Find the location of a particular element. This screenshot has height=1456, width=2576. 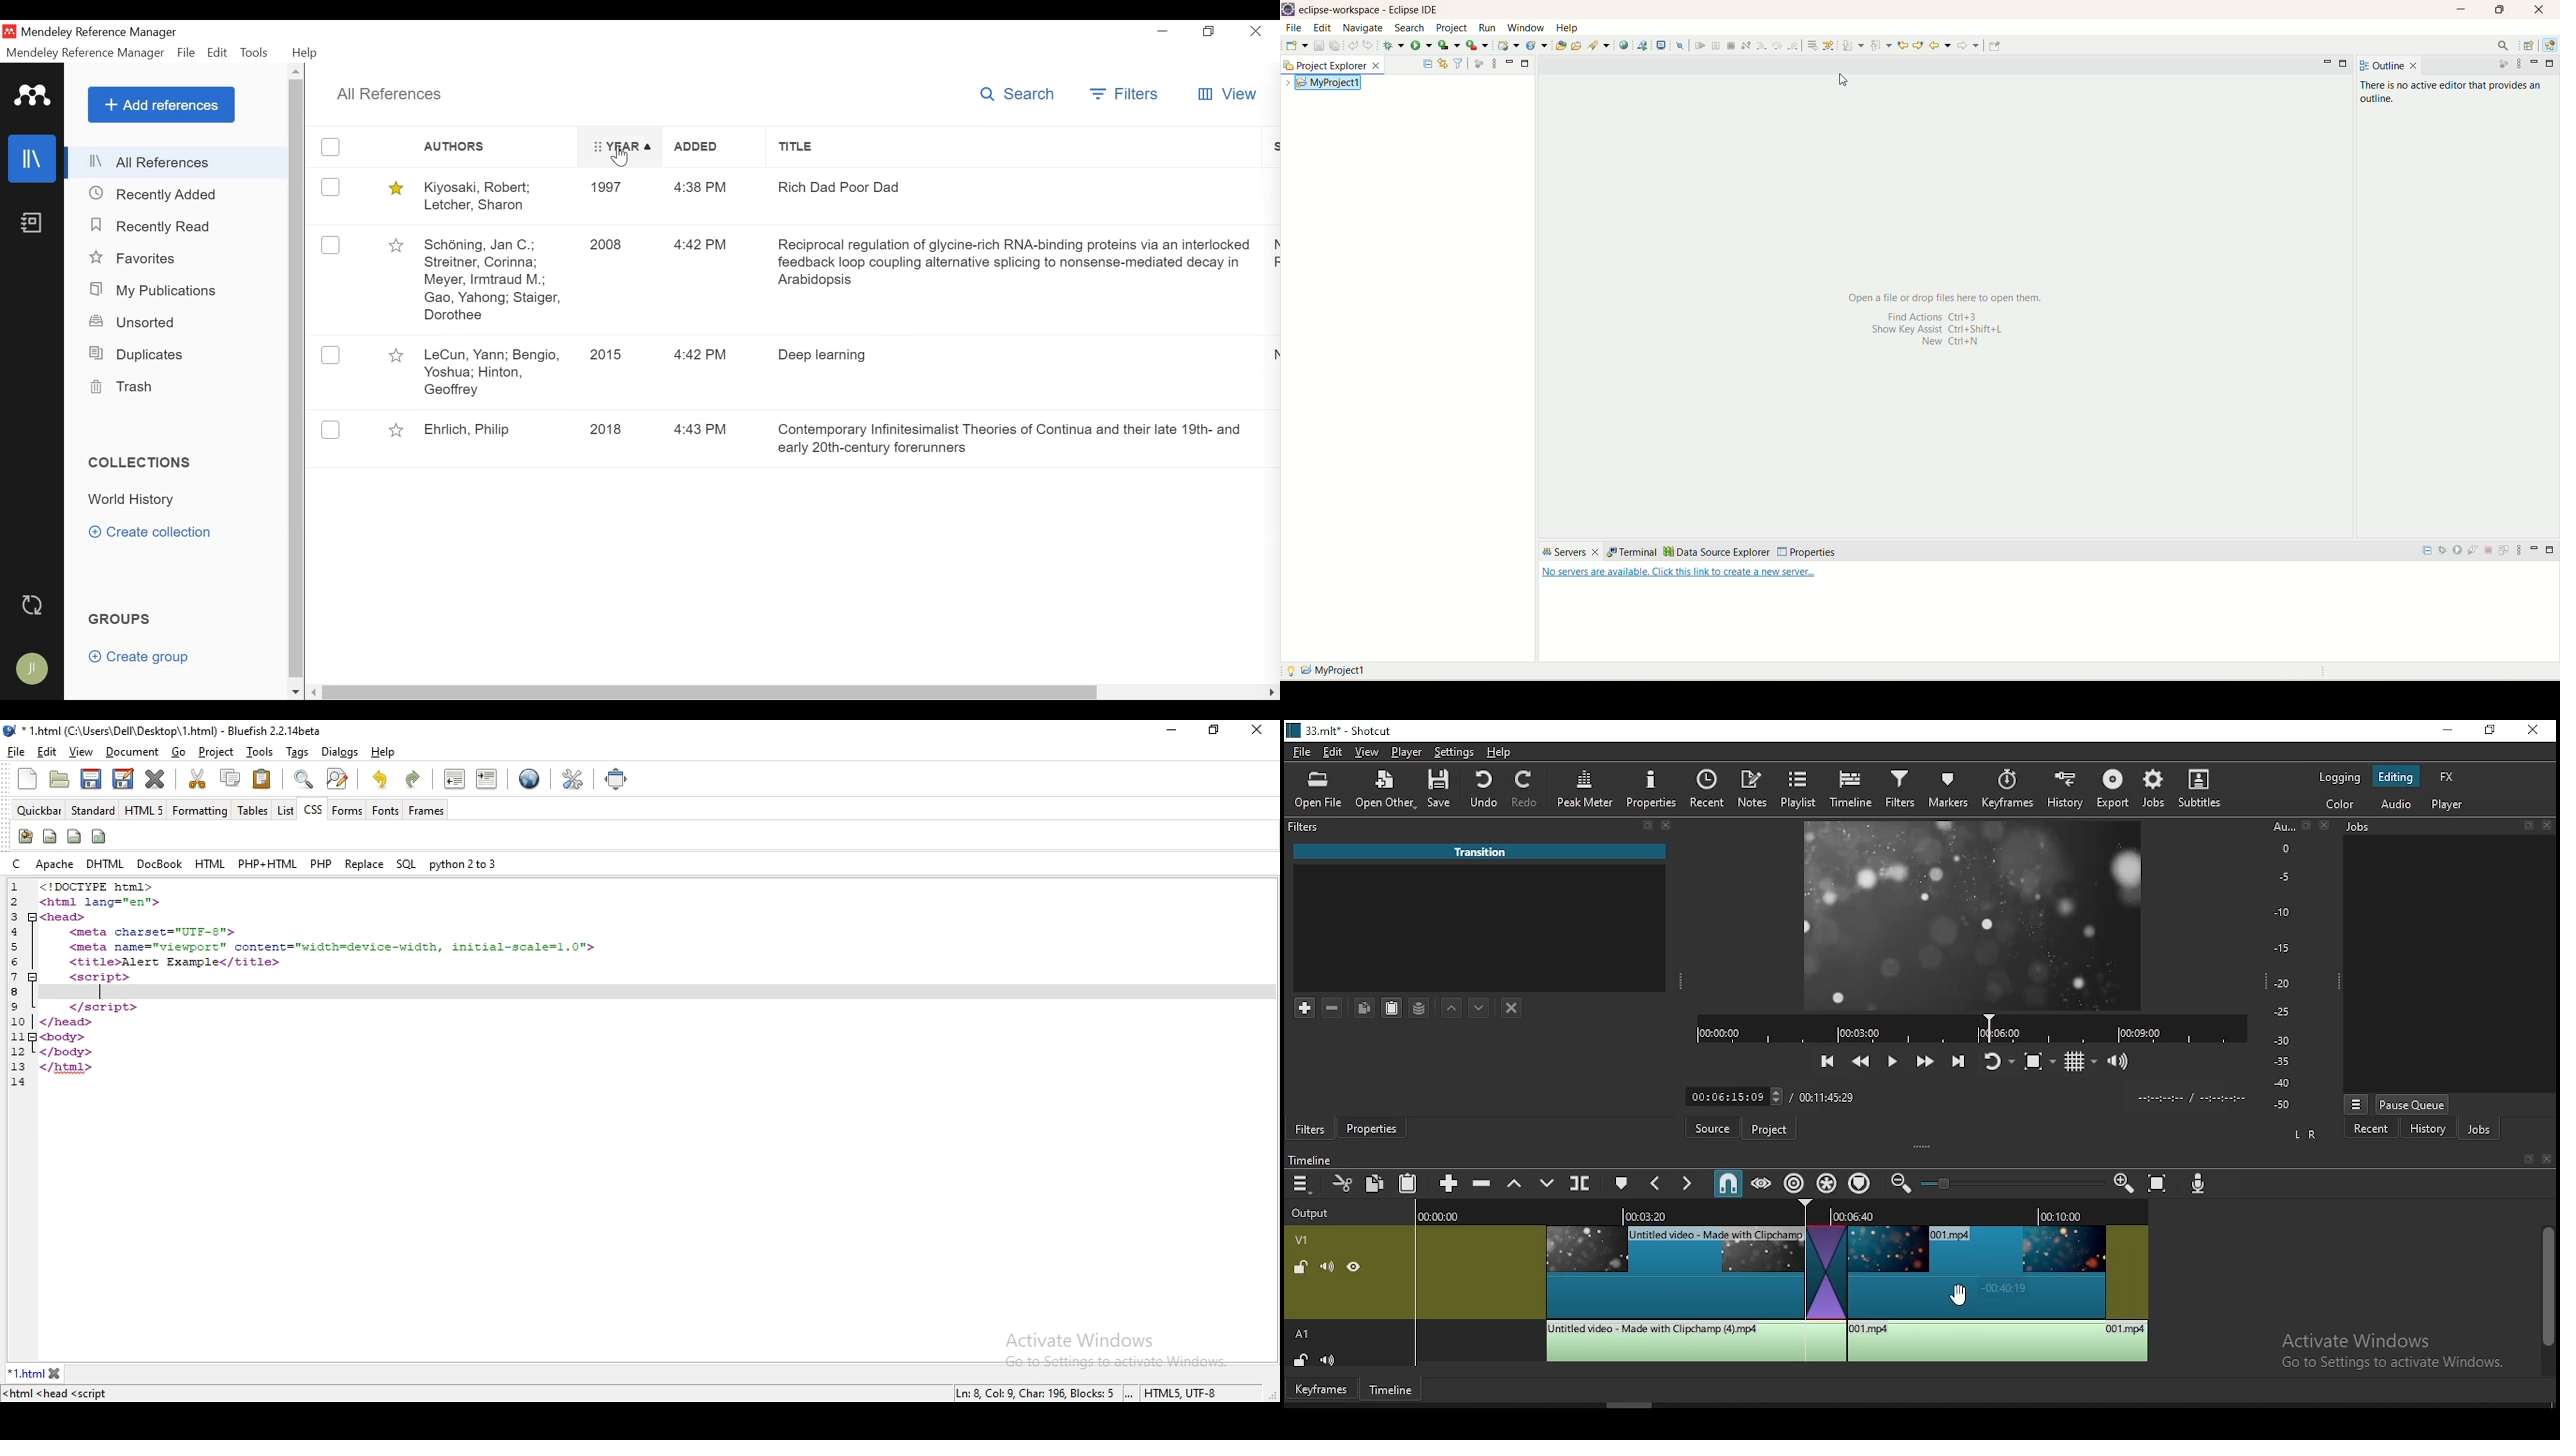

formatting is located at coordinates (198, 810).